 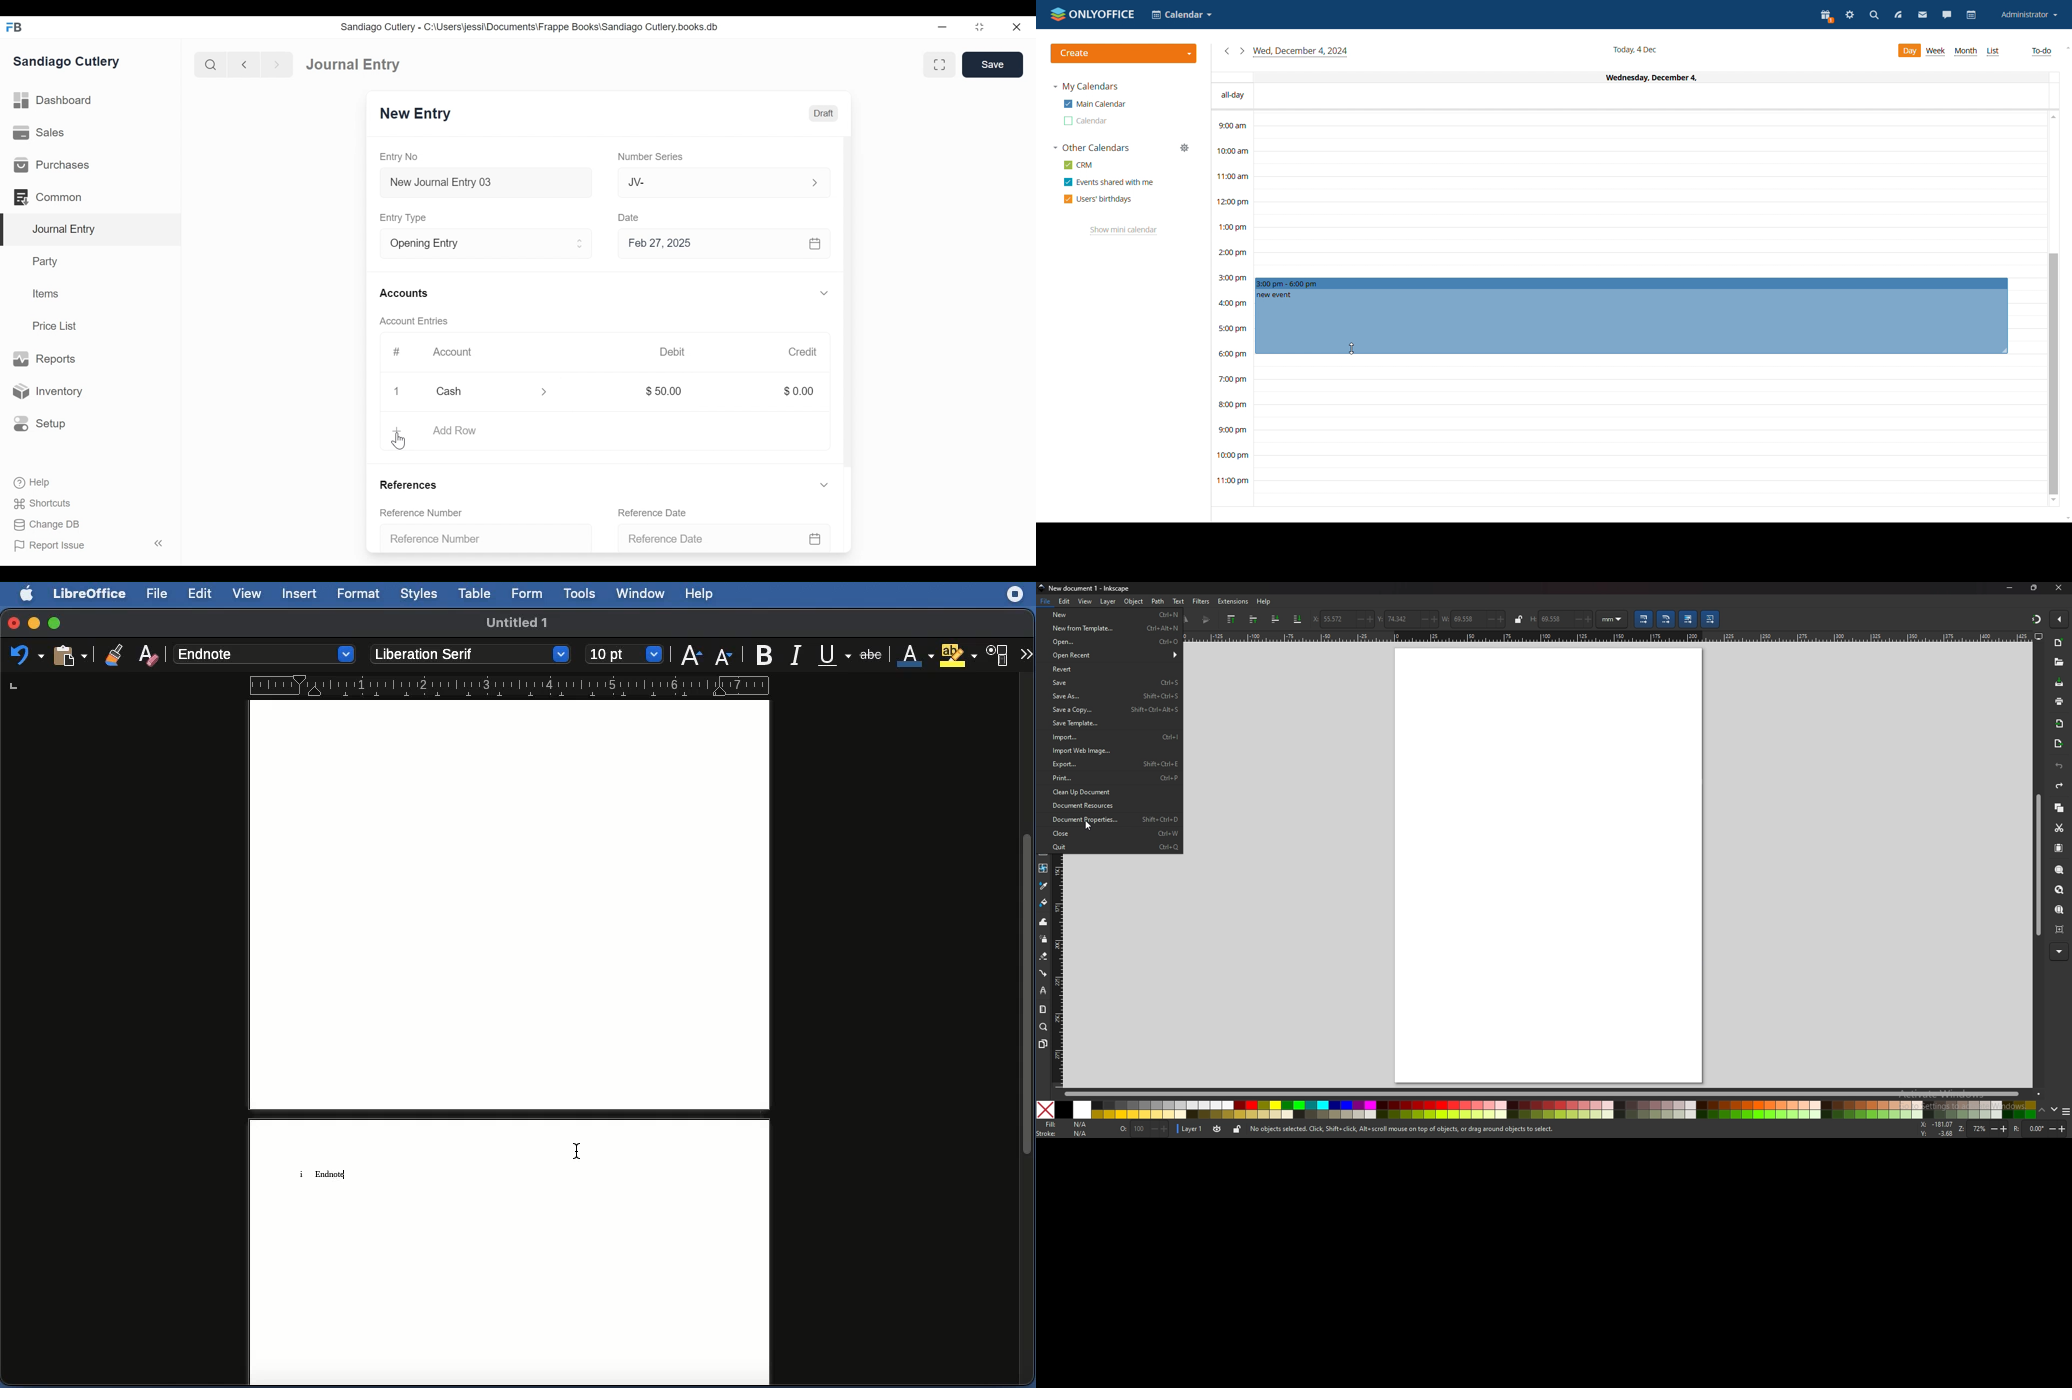 What do you see at coordinates (1276, 619) in the screenshot?
I see `lower selection to one step` at bounding box center [1276, 619].